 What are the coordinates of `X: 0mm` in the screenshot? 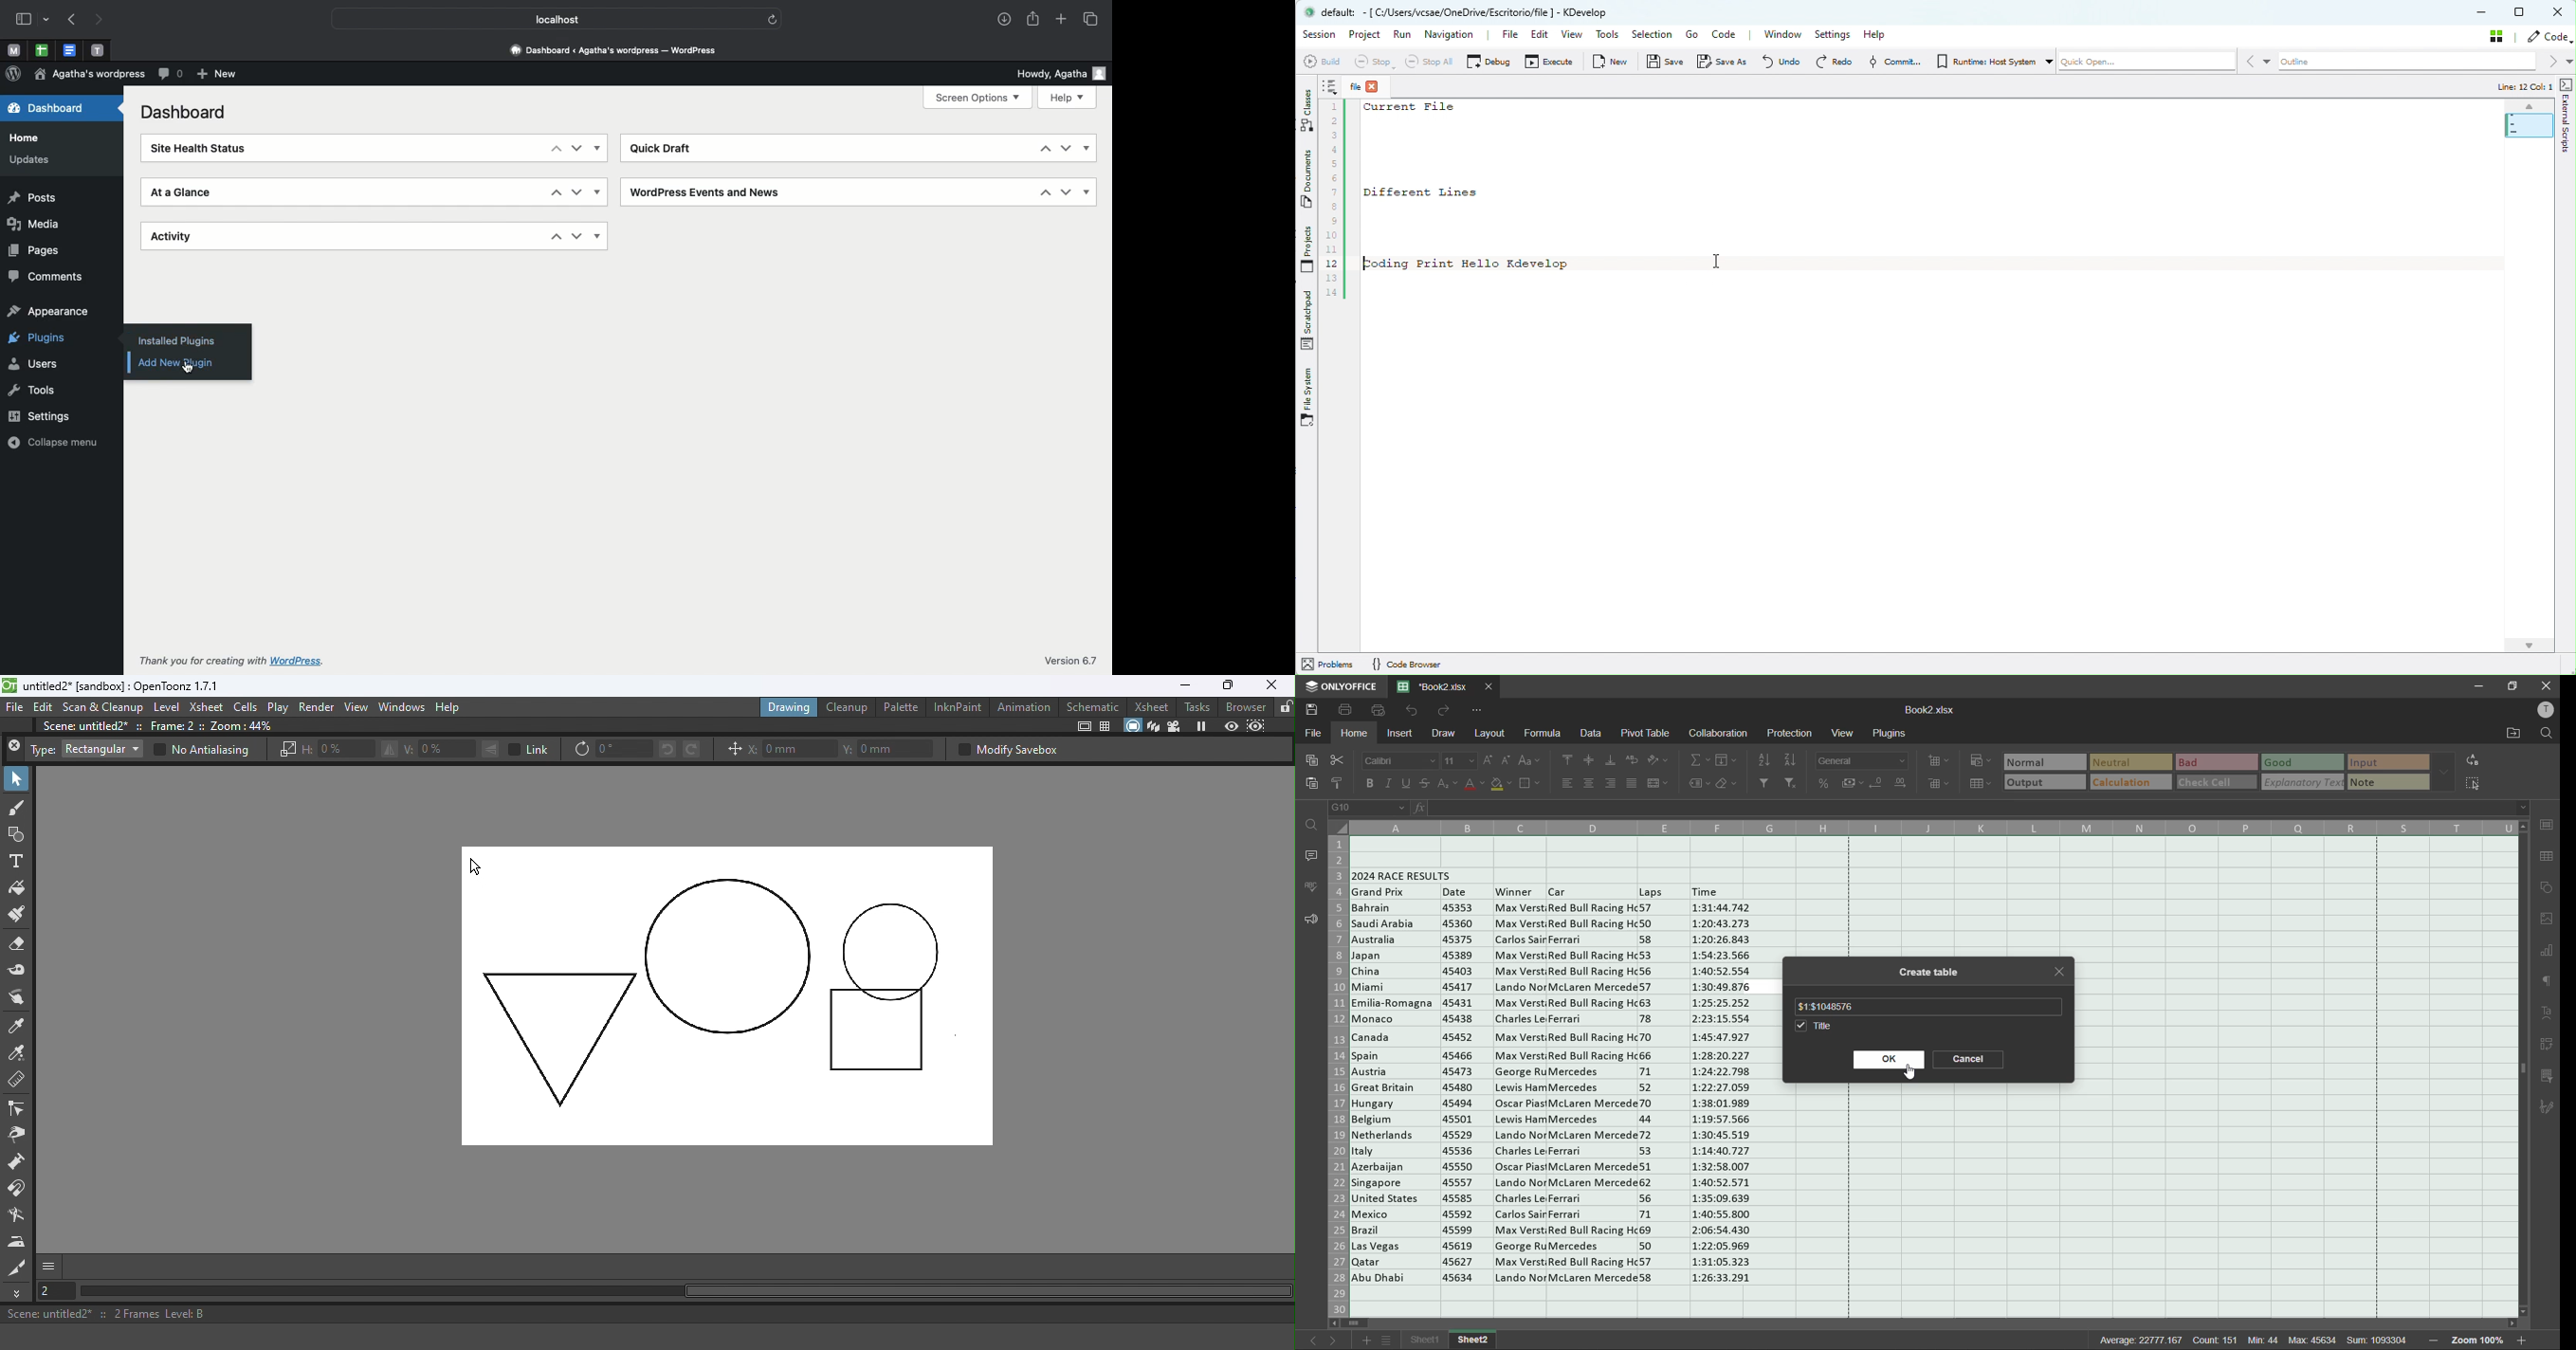 It's located at (792, 749).